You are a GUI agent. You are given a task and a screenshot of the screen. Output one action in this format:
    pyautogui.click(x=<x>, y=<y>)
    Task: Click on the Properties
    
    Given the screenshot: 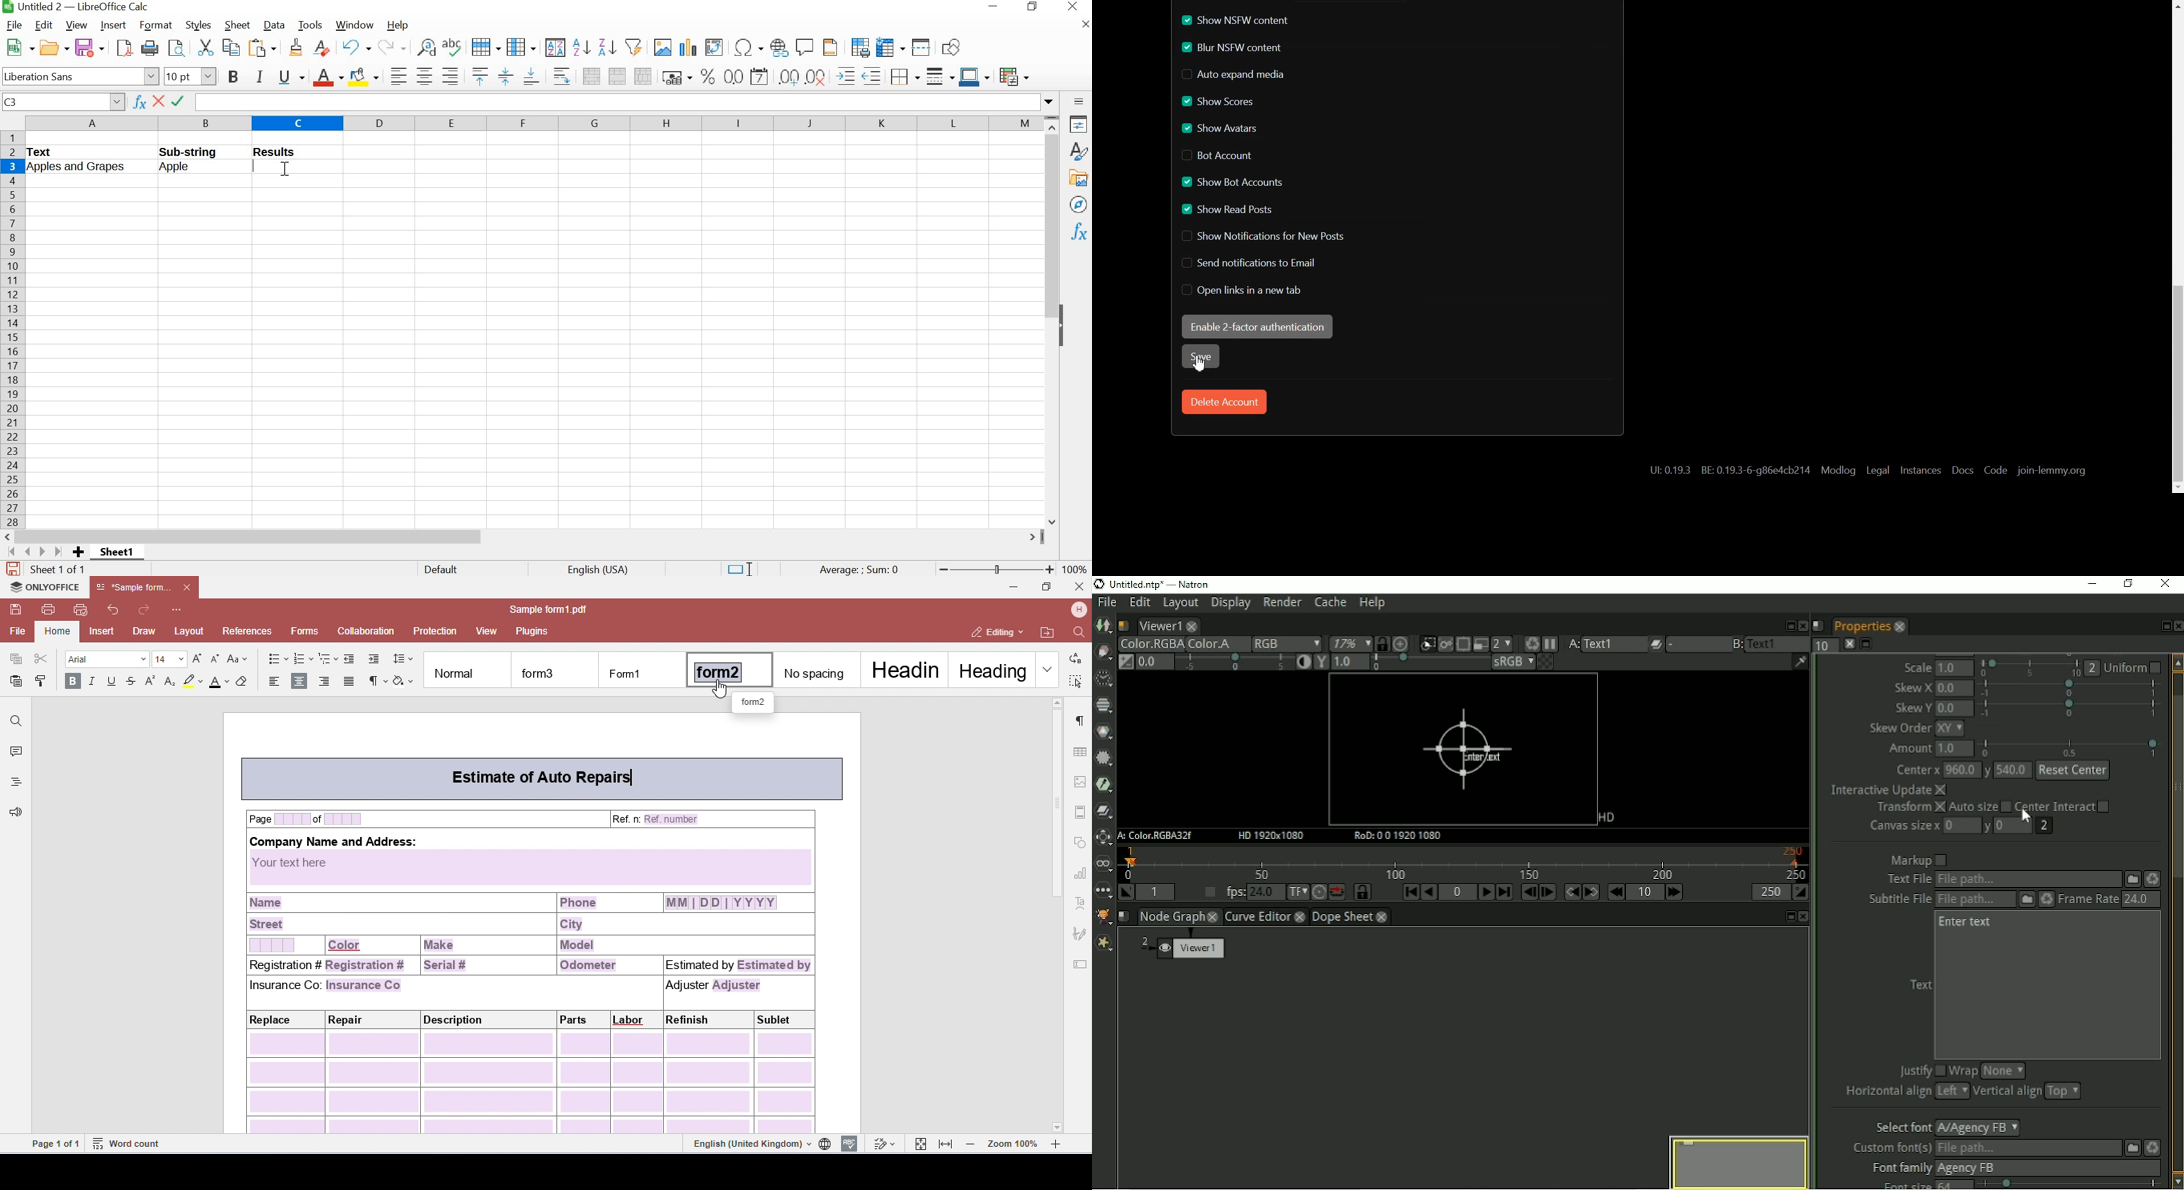 What is the action you would take?
    pyautogui.click(x=1860, y=626)
    